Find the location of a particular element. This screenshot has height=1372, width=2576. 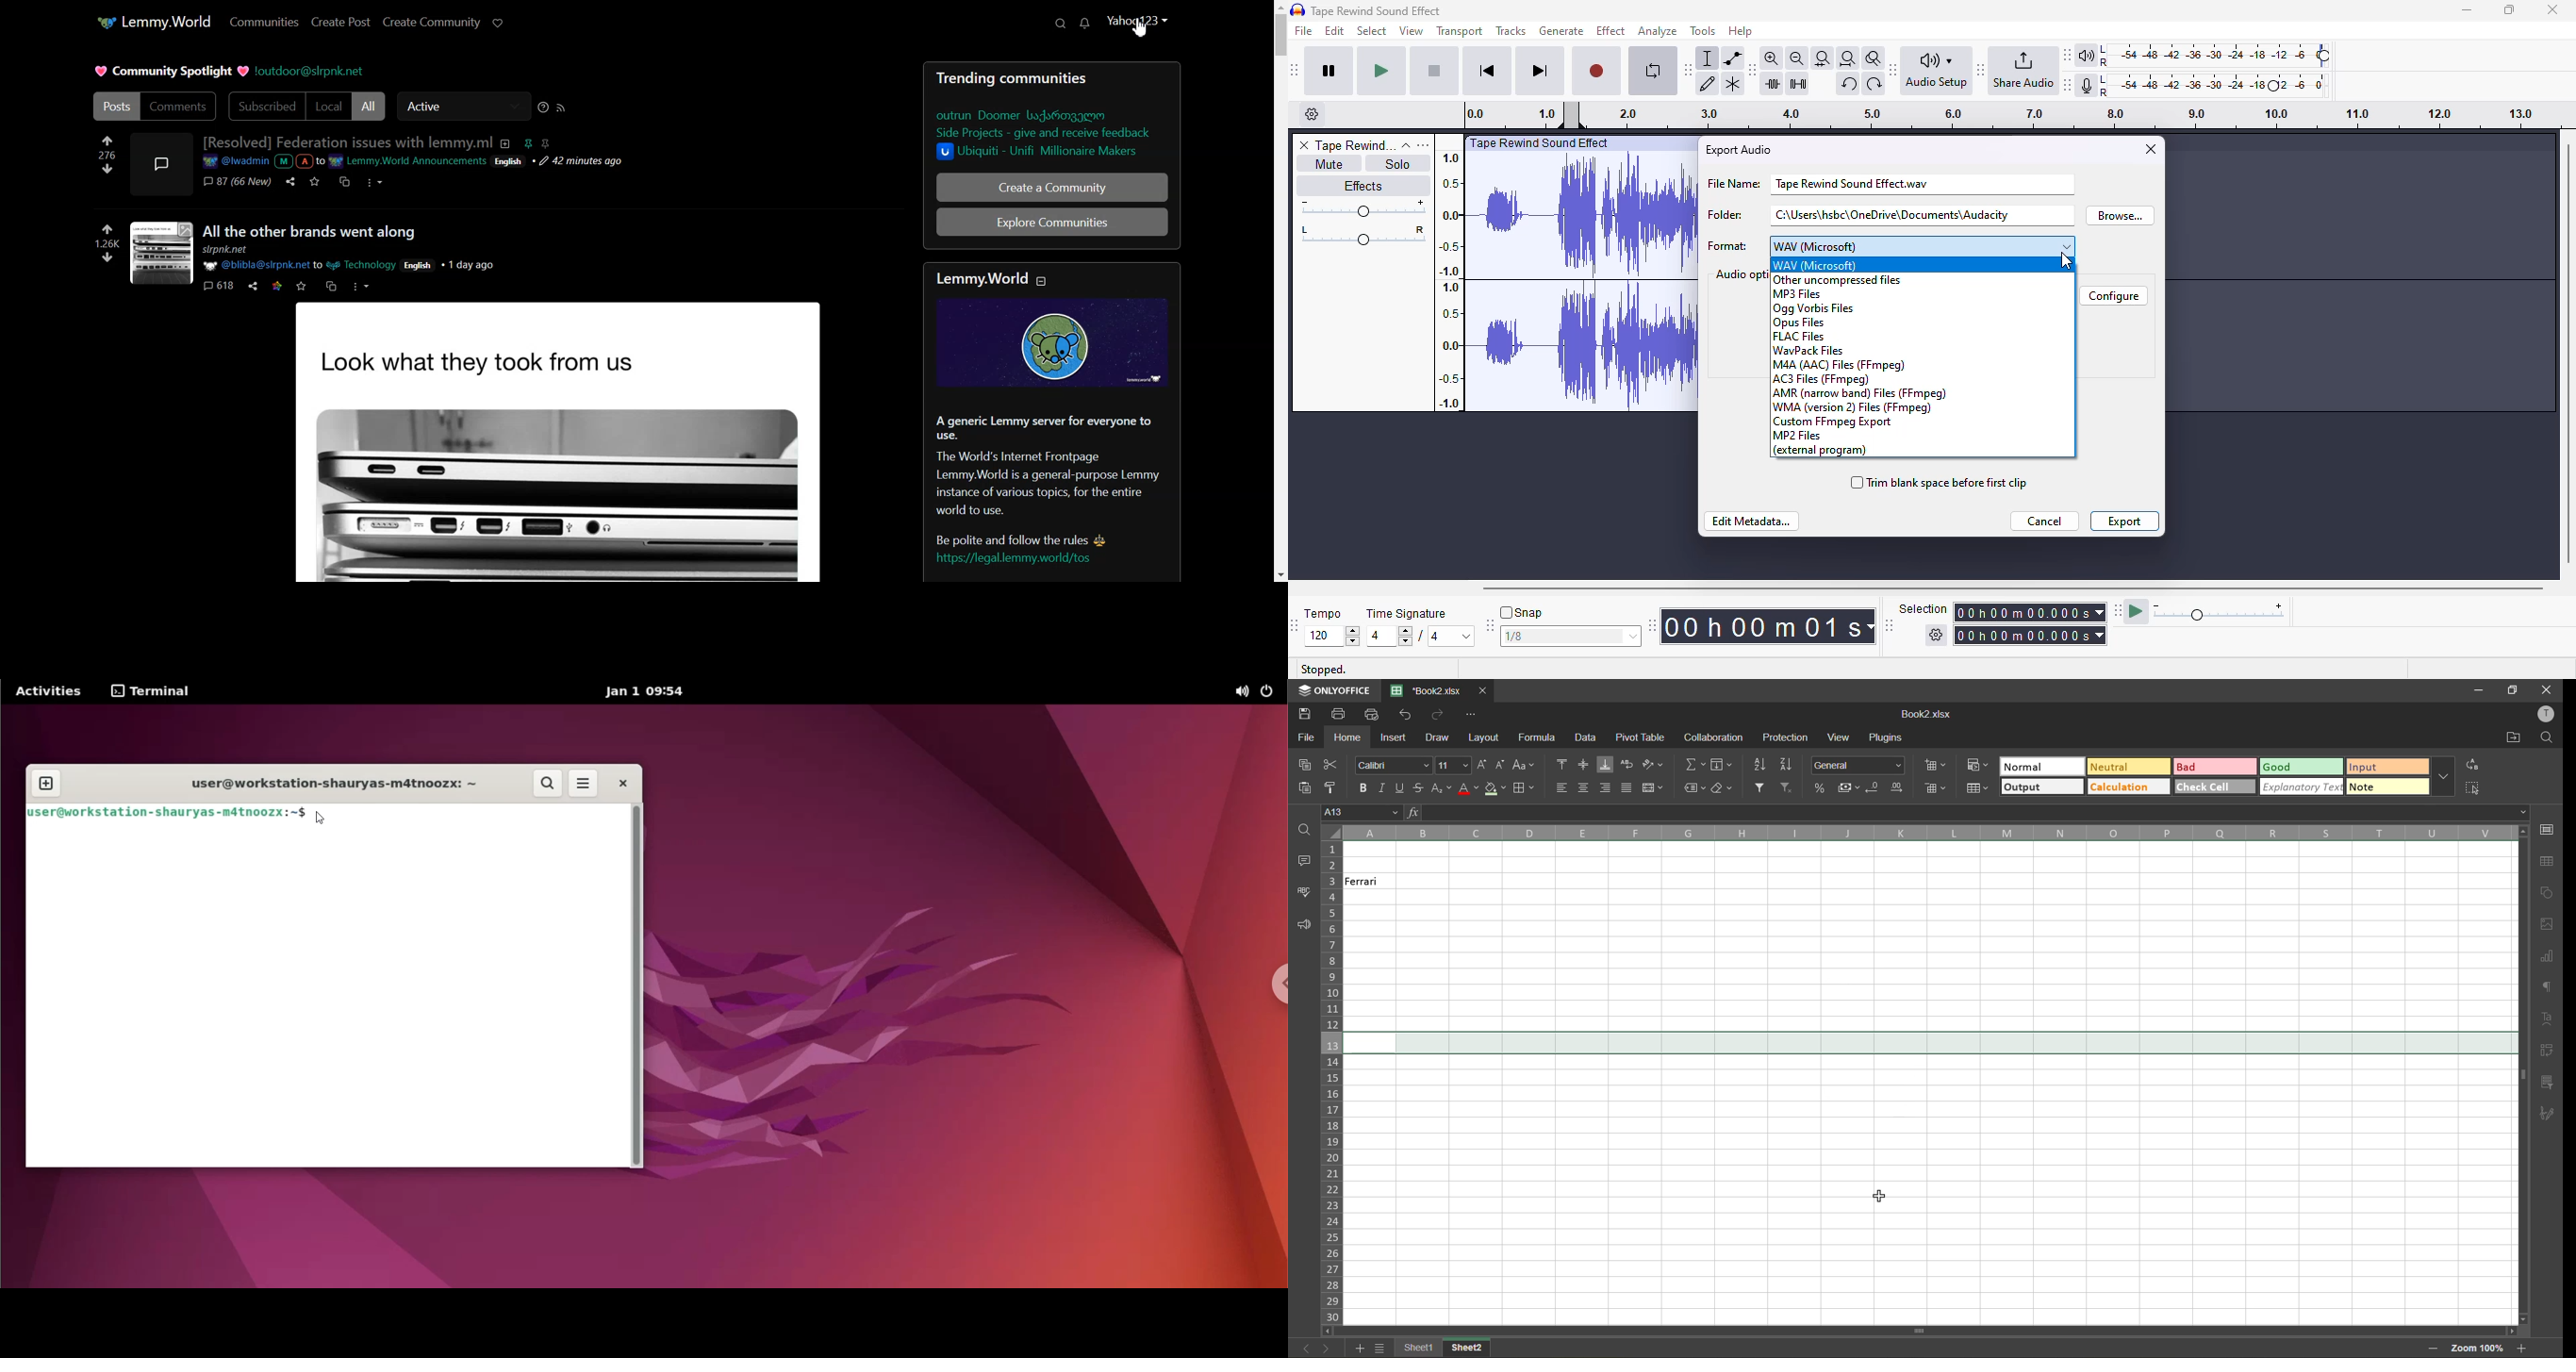

zoom toggle is located at coordinates (1874, 58).